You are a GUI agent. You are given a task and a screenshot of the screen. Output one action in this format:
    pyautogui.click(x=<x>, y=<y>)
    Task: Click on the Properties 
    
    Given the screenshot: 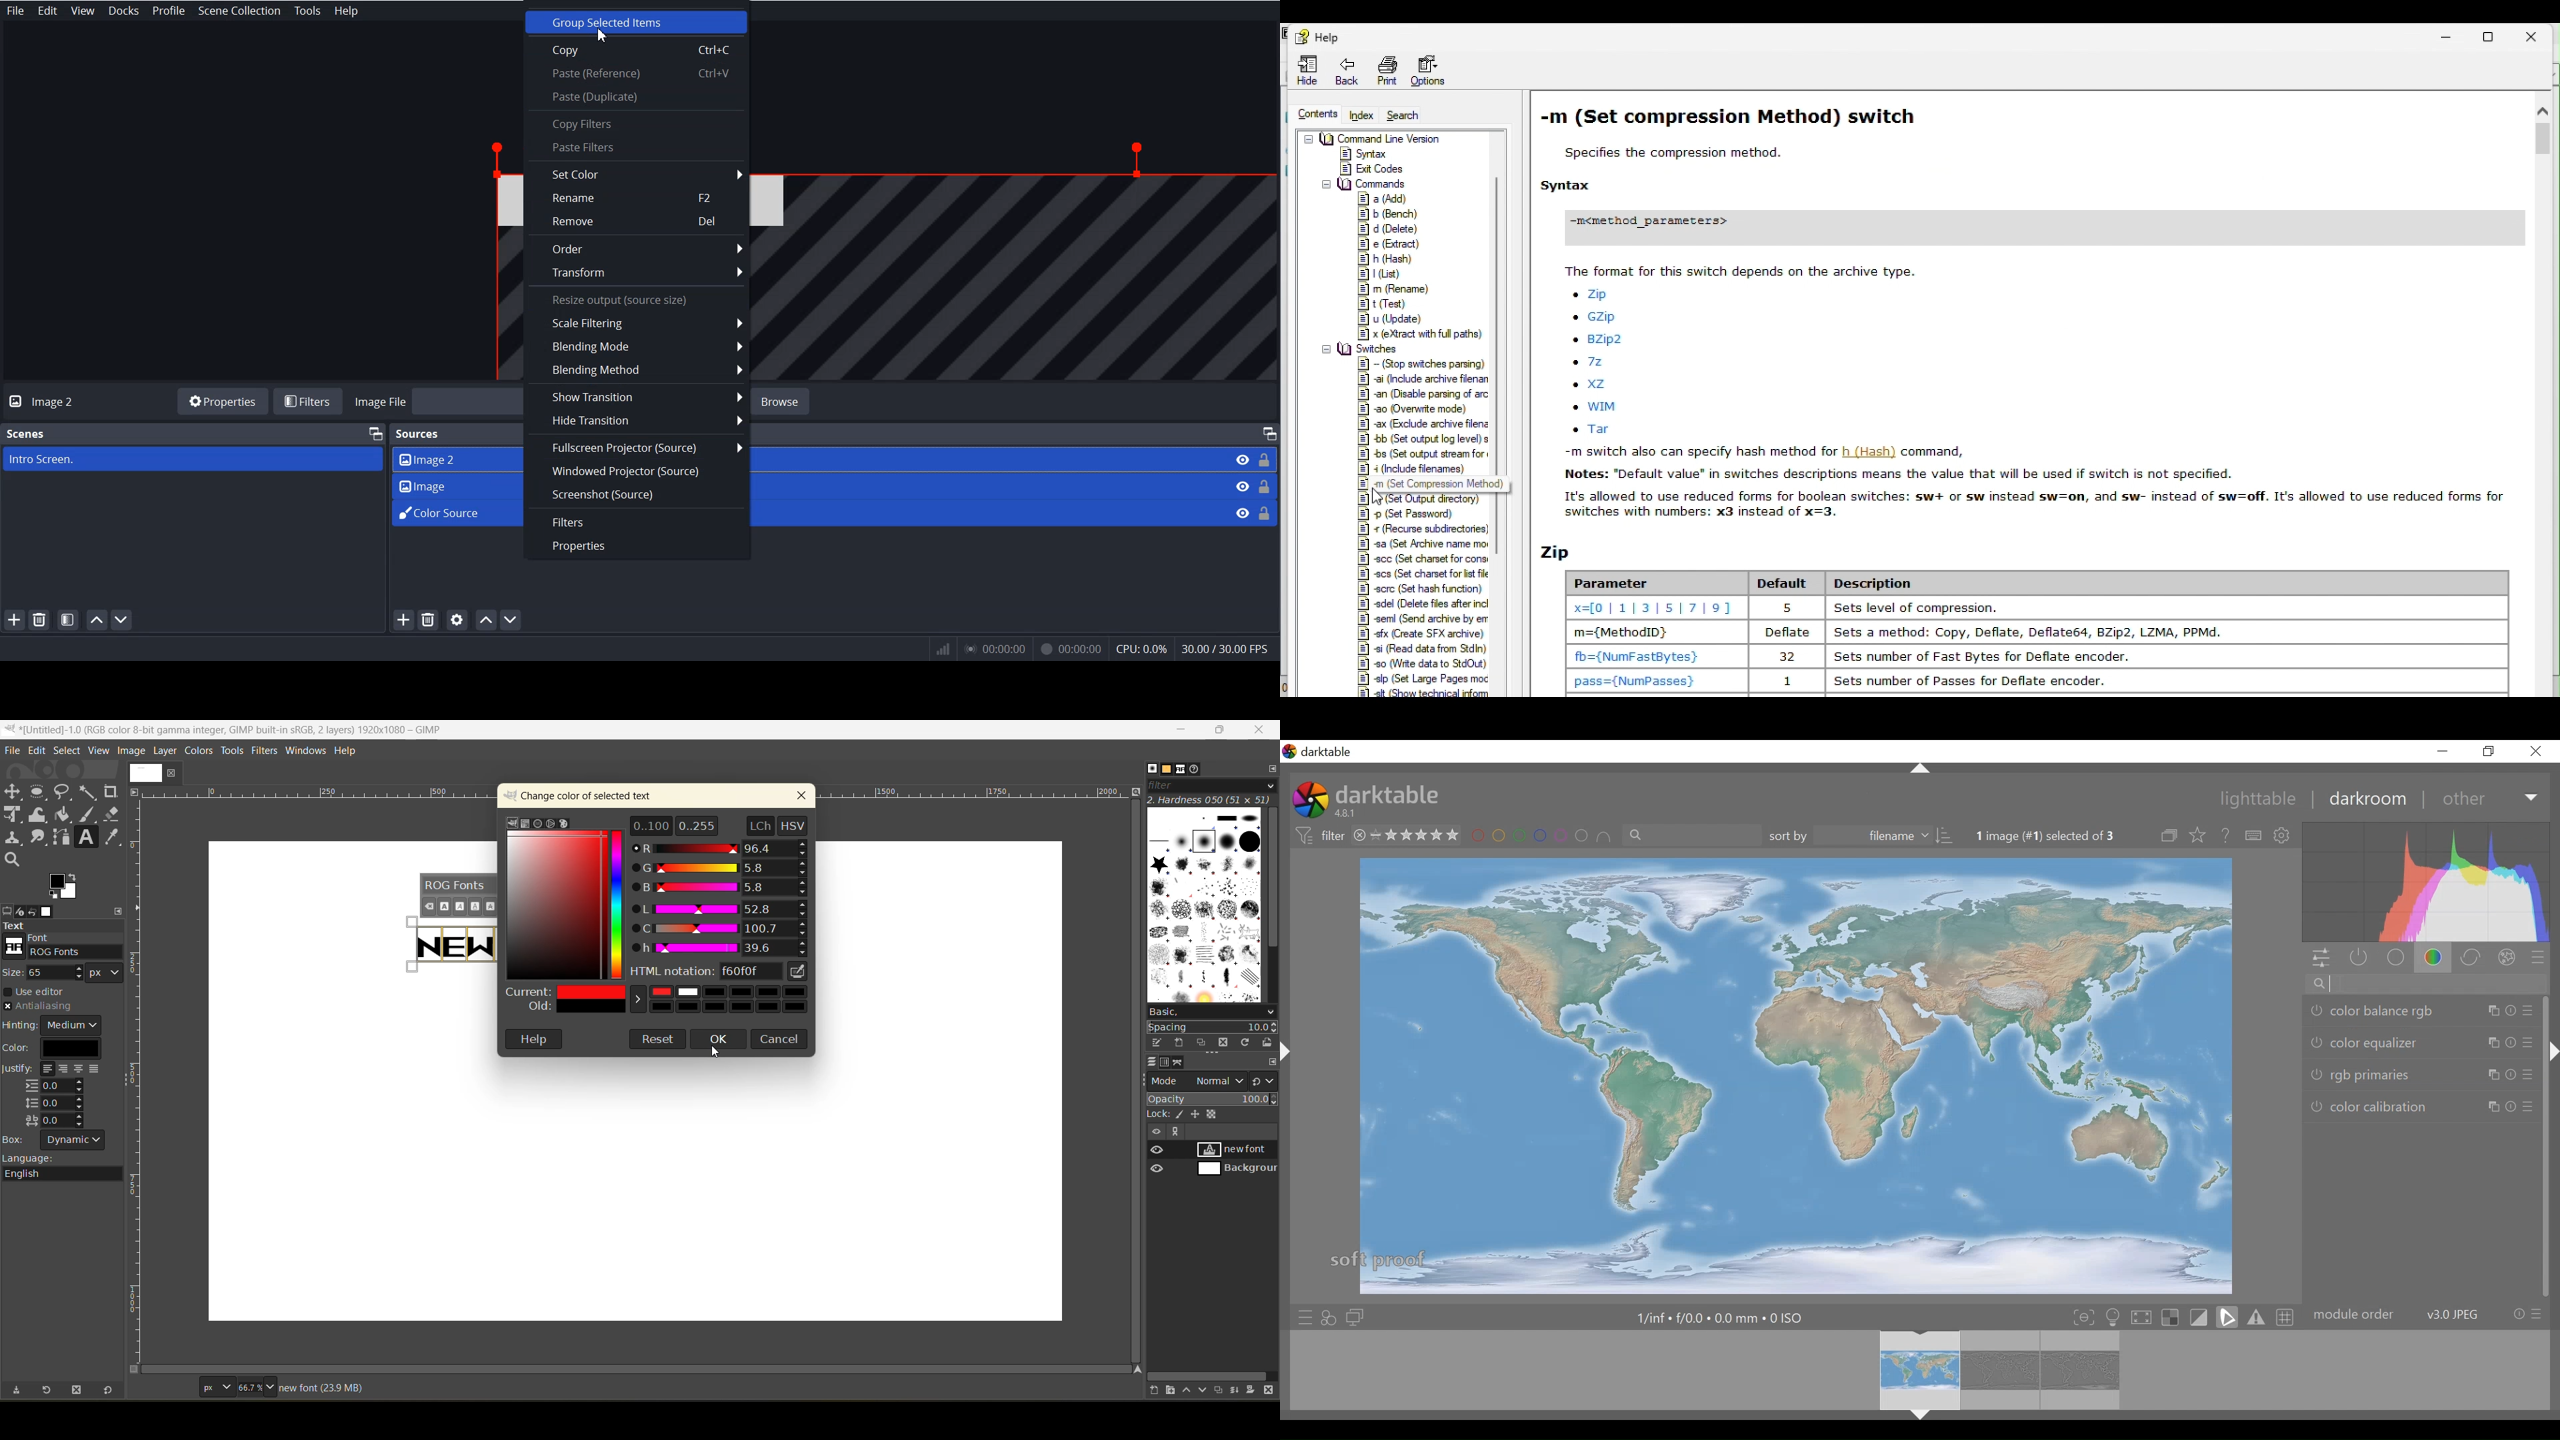 What is the action you would take?
    pyautogui.click(x=637, y=547)
    